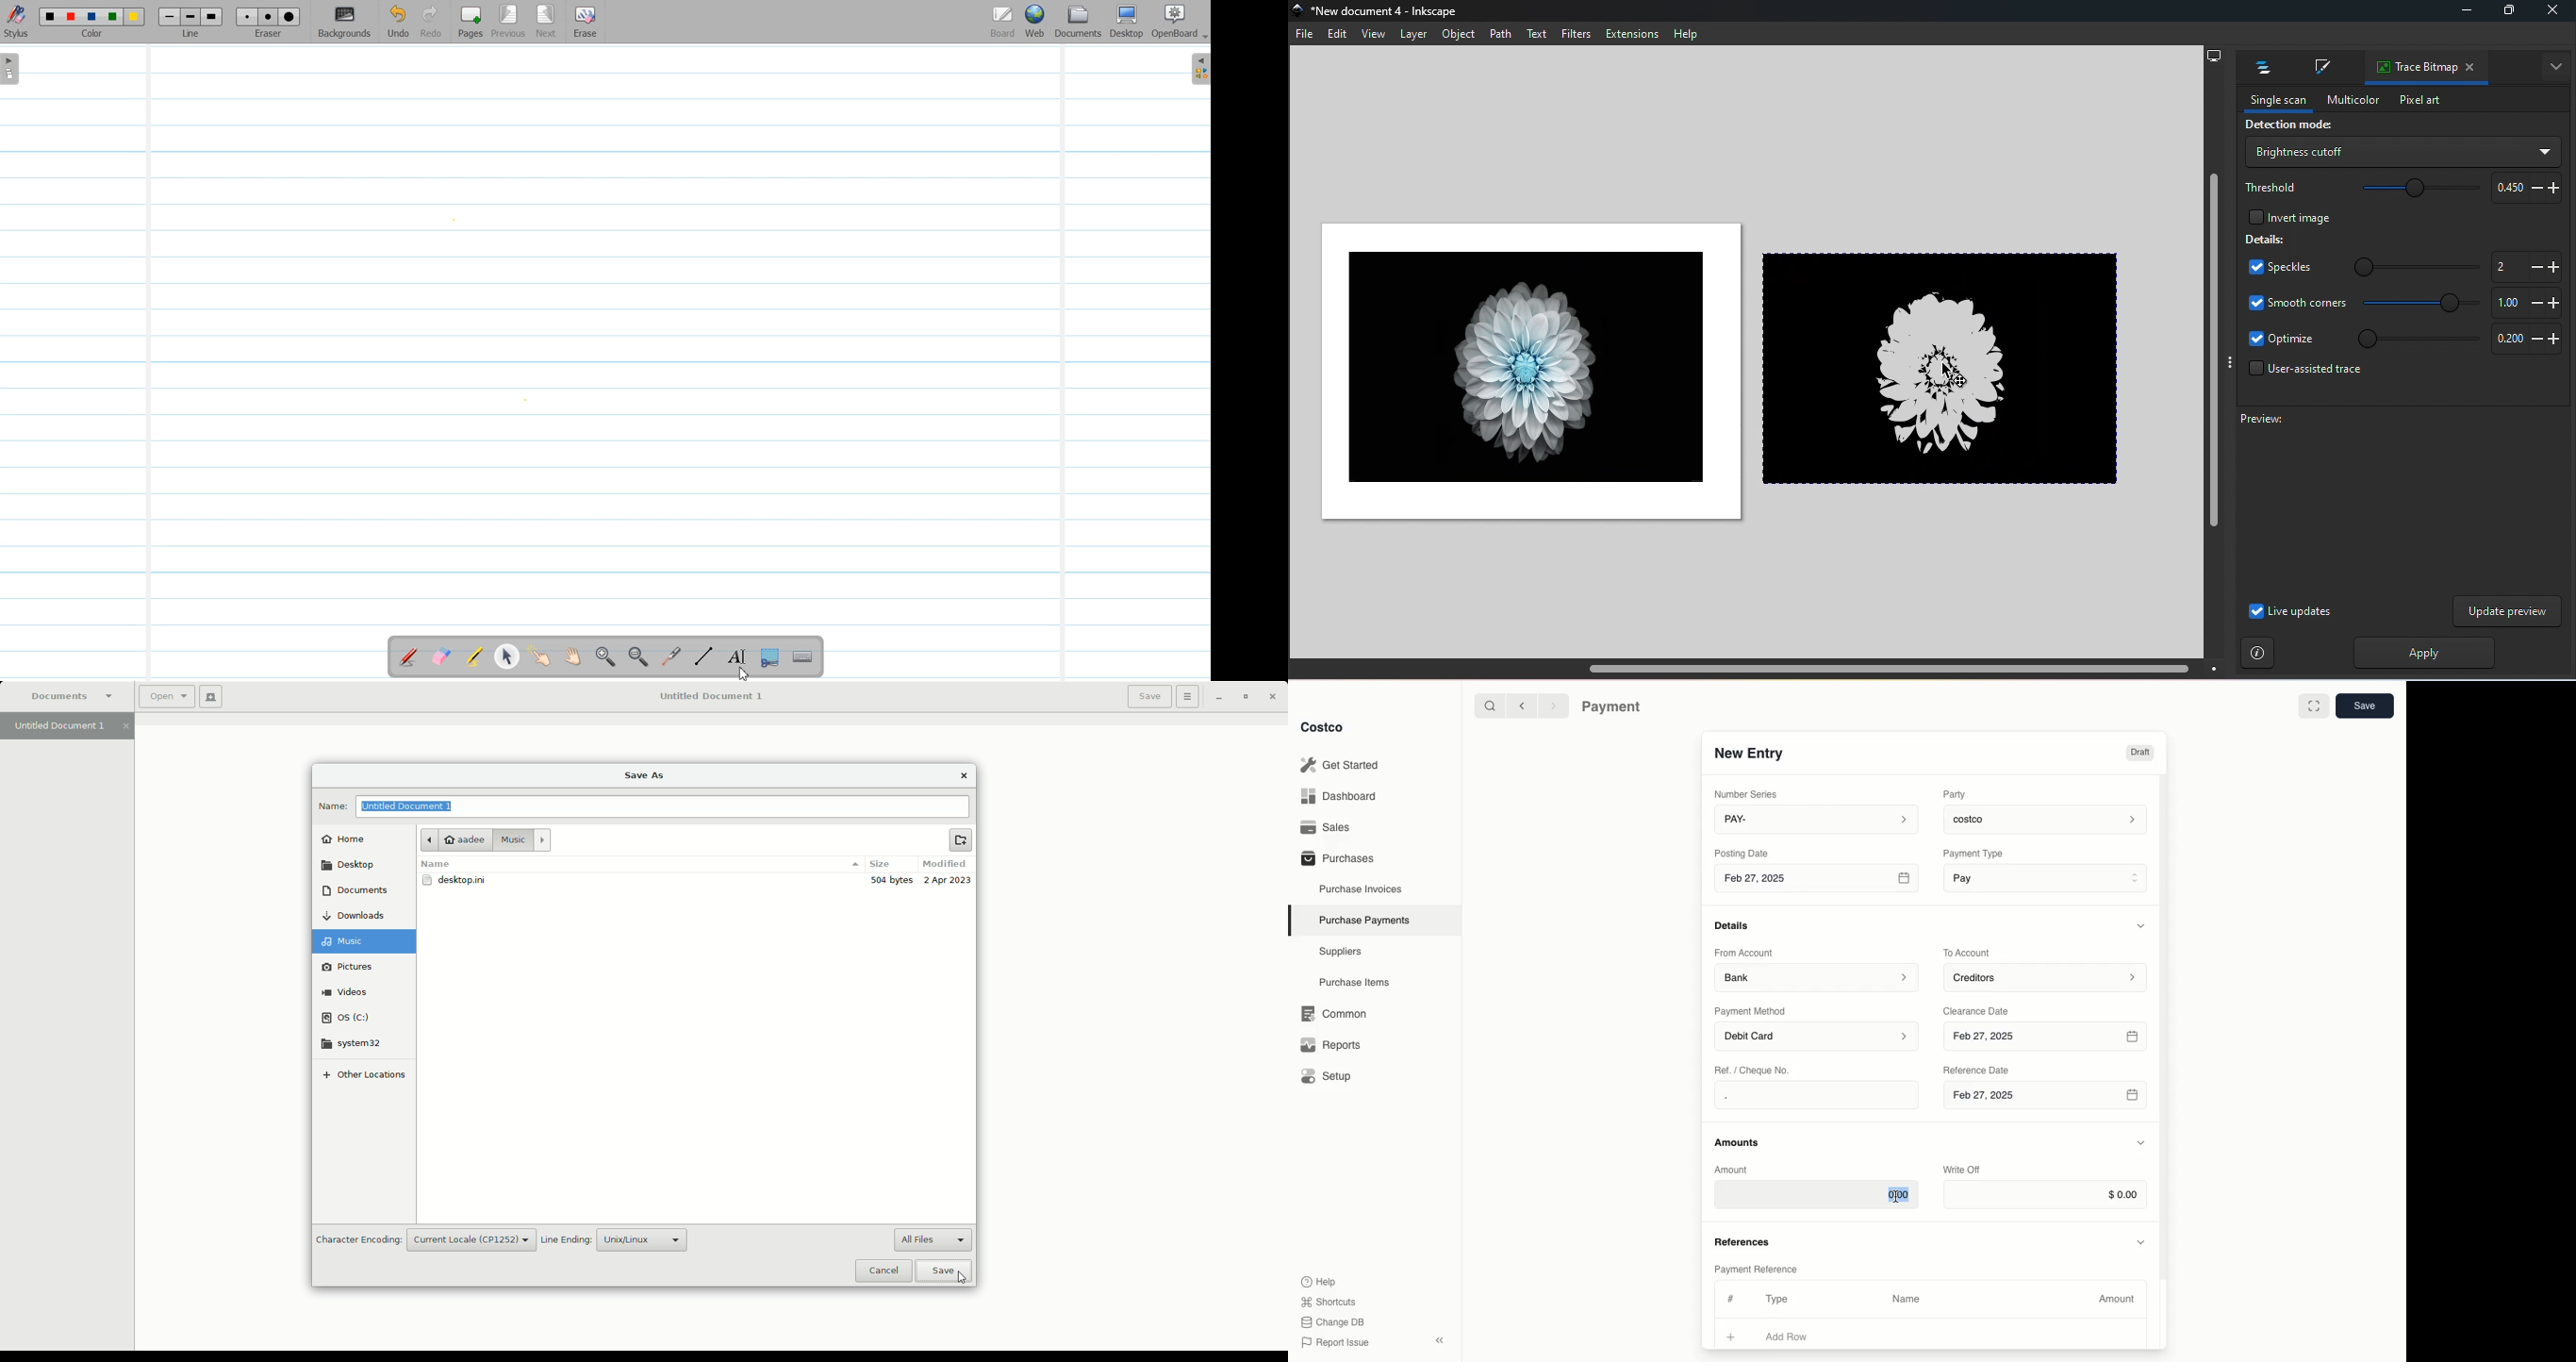 This screenshot has height=1372, width=2576. I want to click on Posting Date, so click(1743, 852).